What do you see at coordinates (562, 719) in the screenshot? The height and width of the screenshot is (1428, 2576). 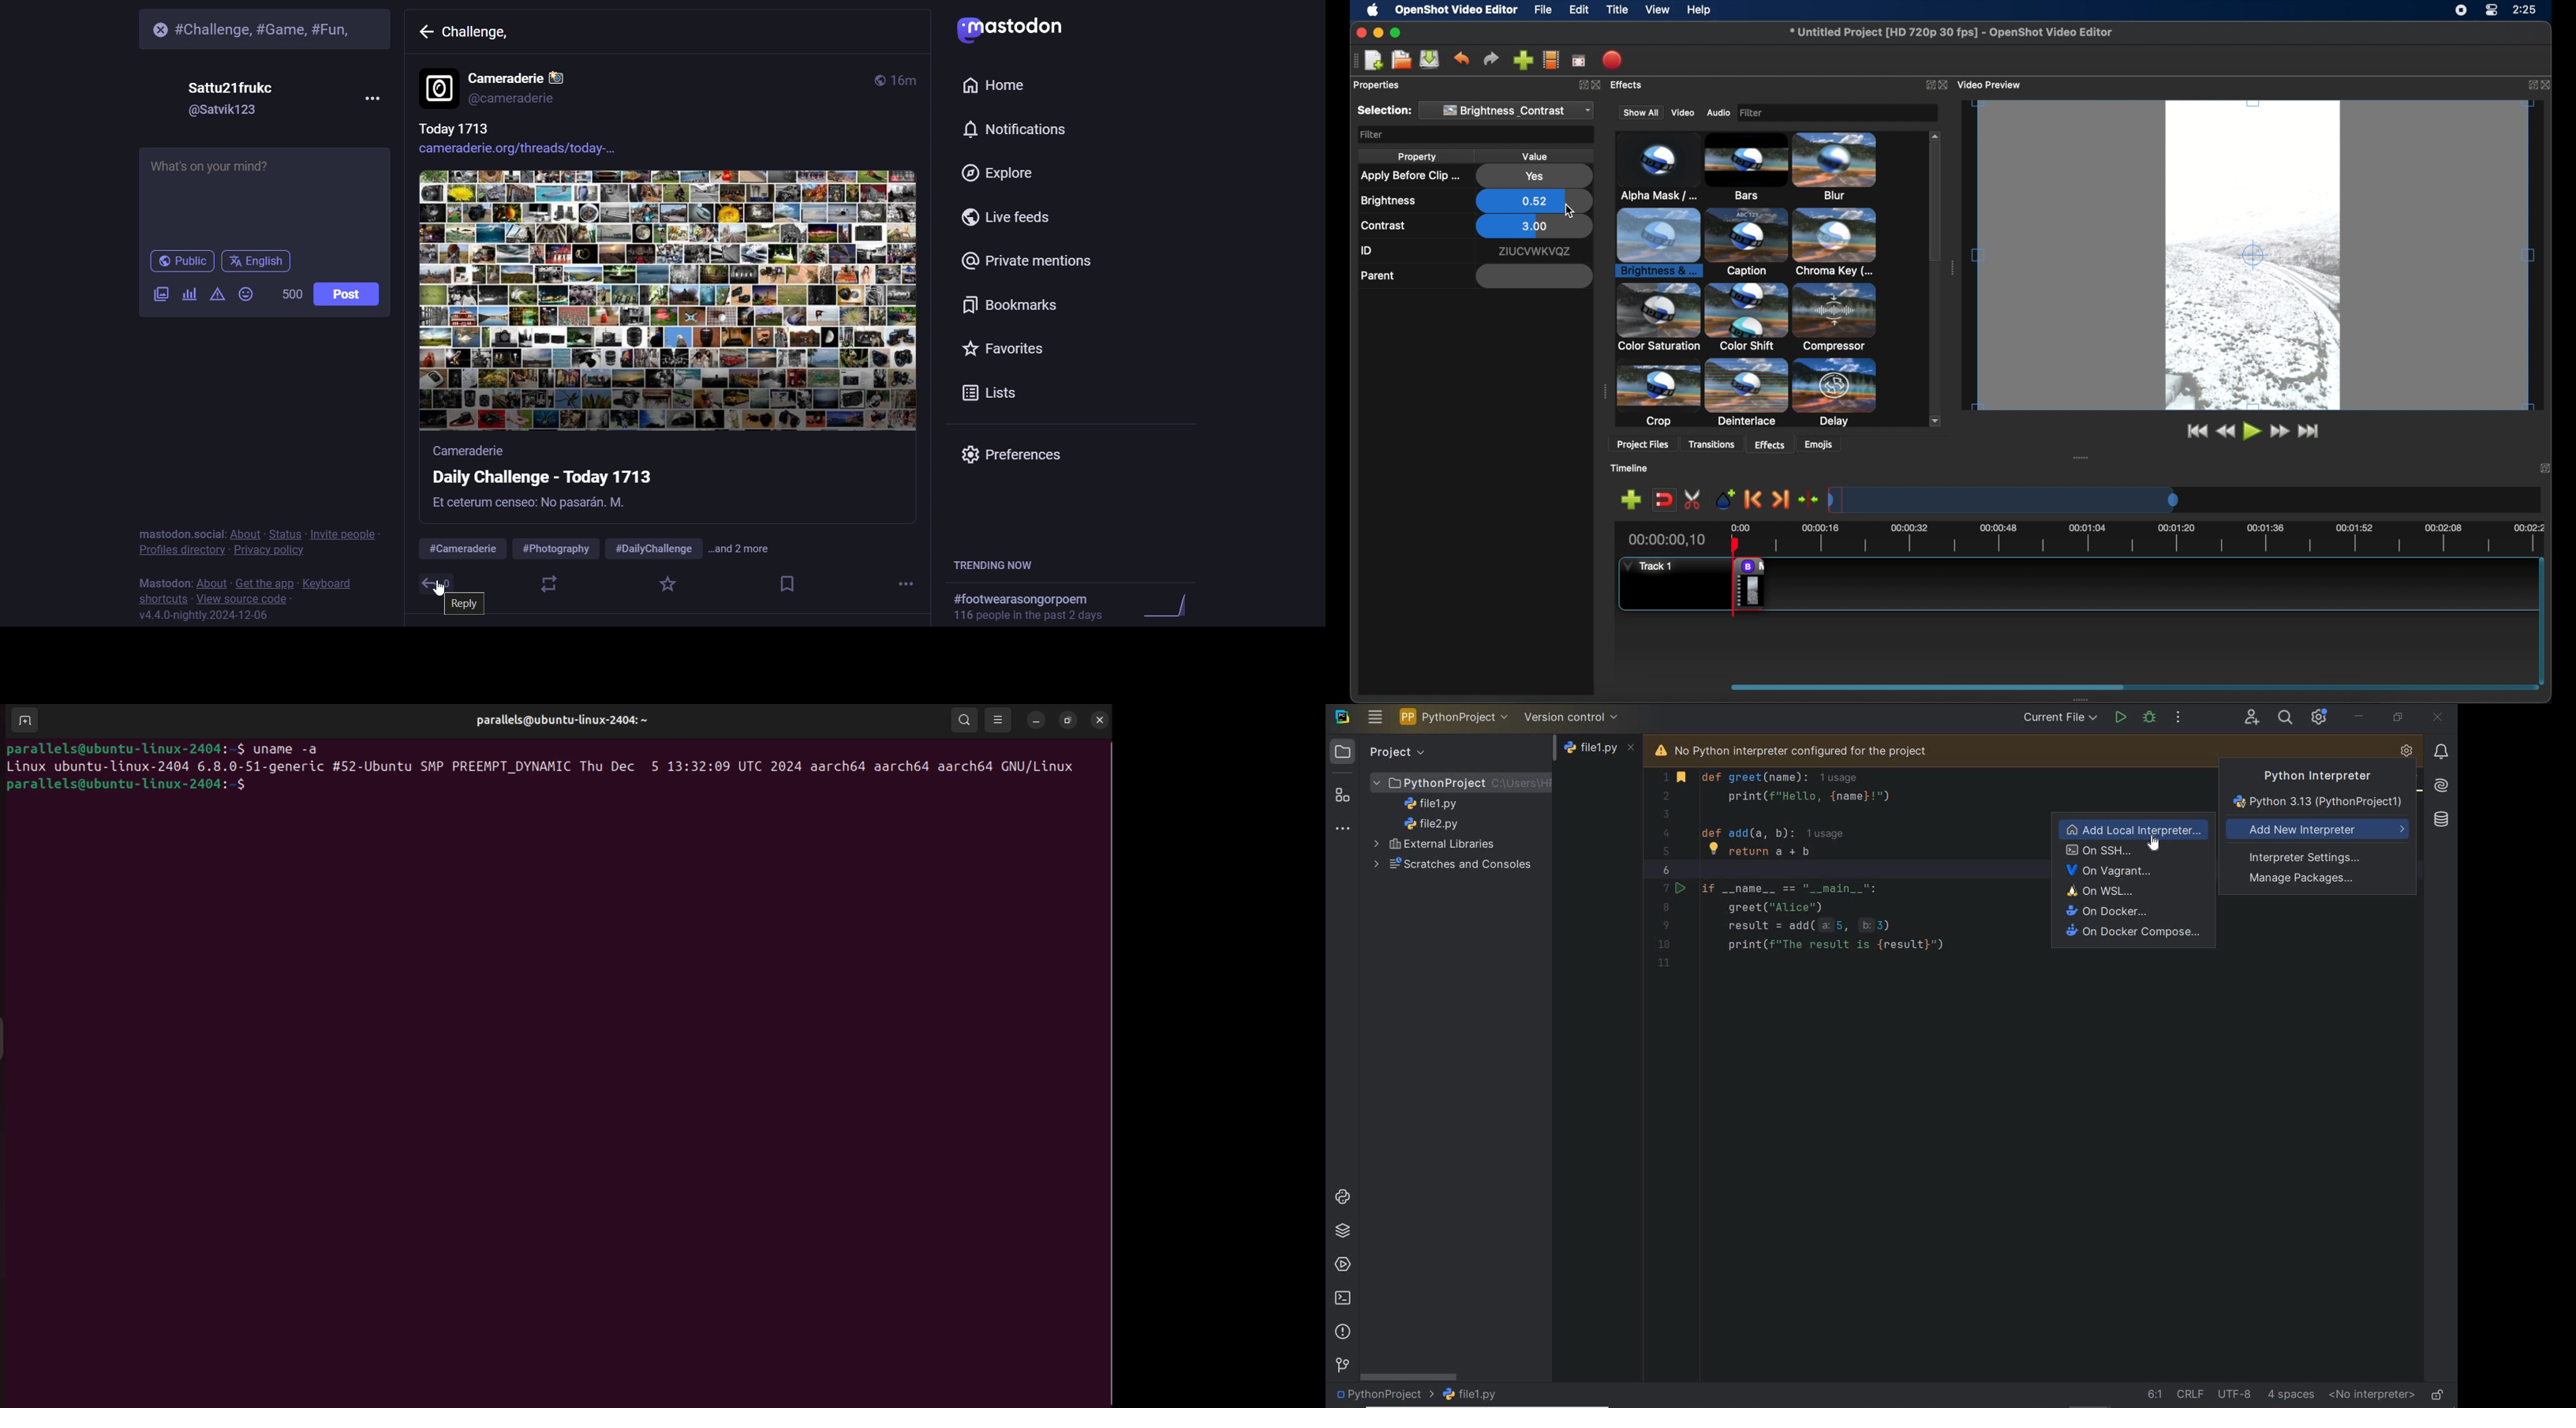 I see `parallels@ubuntu-linux-2404: ~` at bounding box center [562, 719].